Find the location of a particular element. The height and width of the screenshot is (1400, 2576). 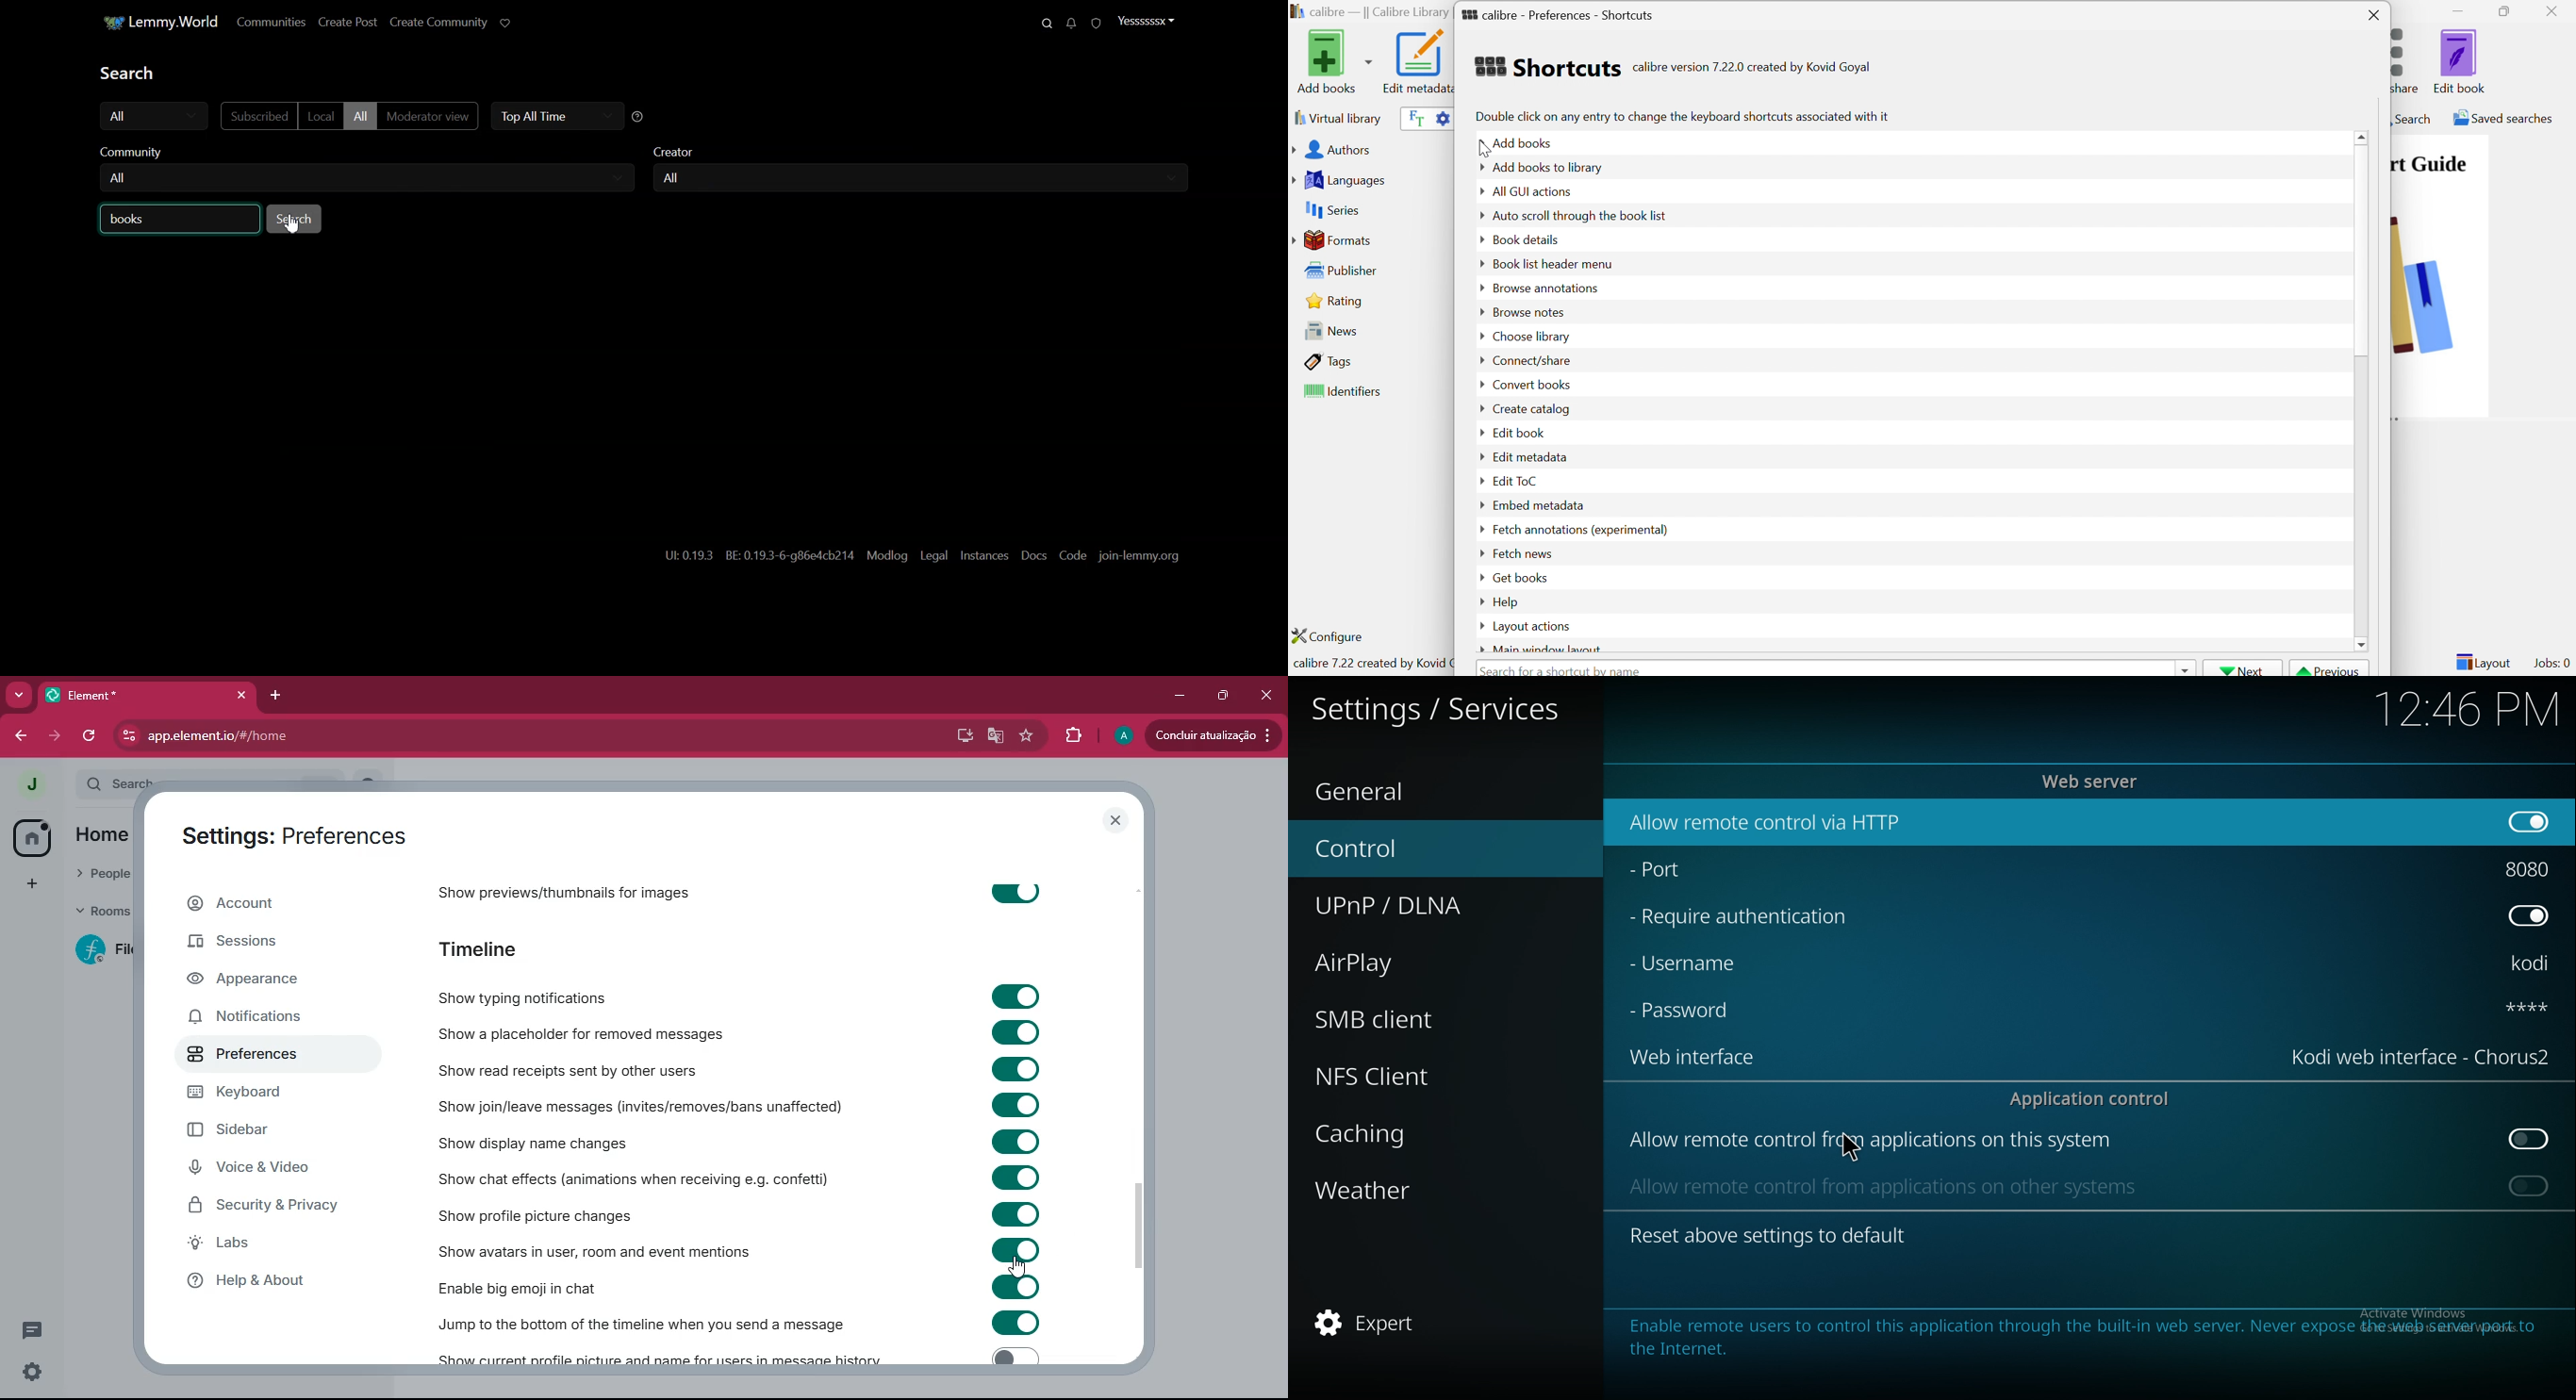

Edit metadata is located at coordinates (1530, 456).